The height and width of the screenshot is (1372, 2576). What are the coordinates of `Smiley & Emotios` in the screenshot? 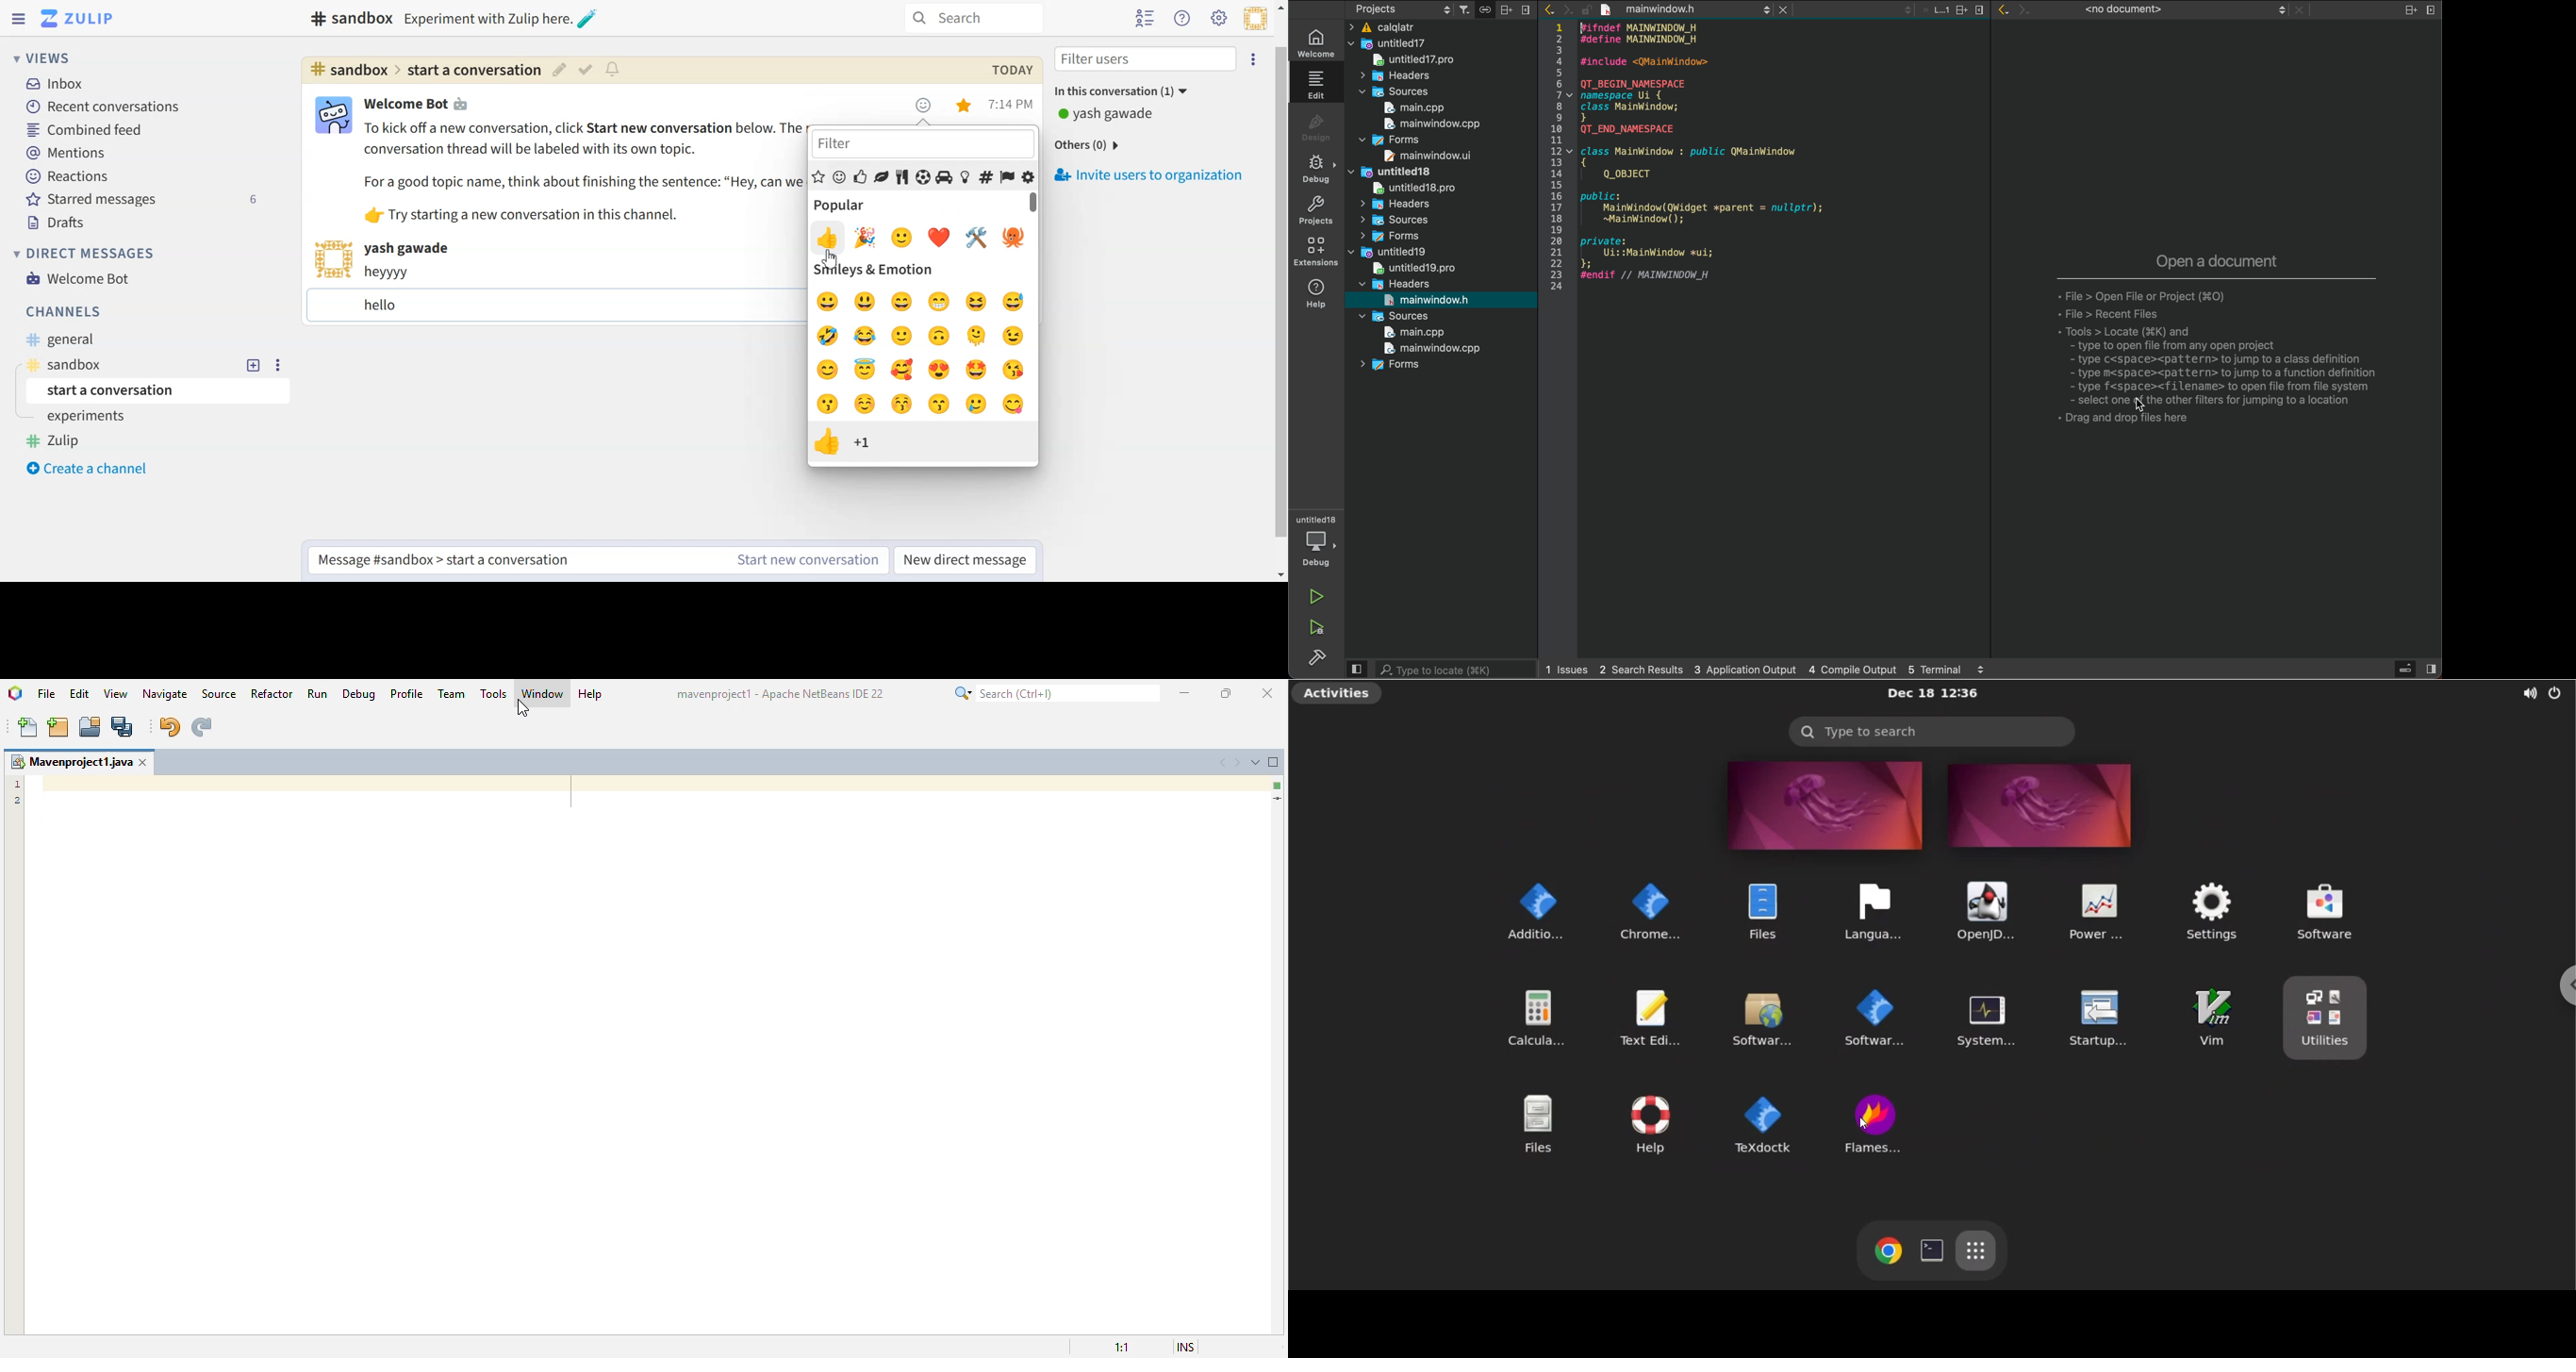 It's located at (902, 274).